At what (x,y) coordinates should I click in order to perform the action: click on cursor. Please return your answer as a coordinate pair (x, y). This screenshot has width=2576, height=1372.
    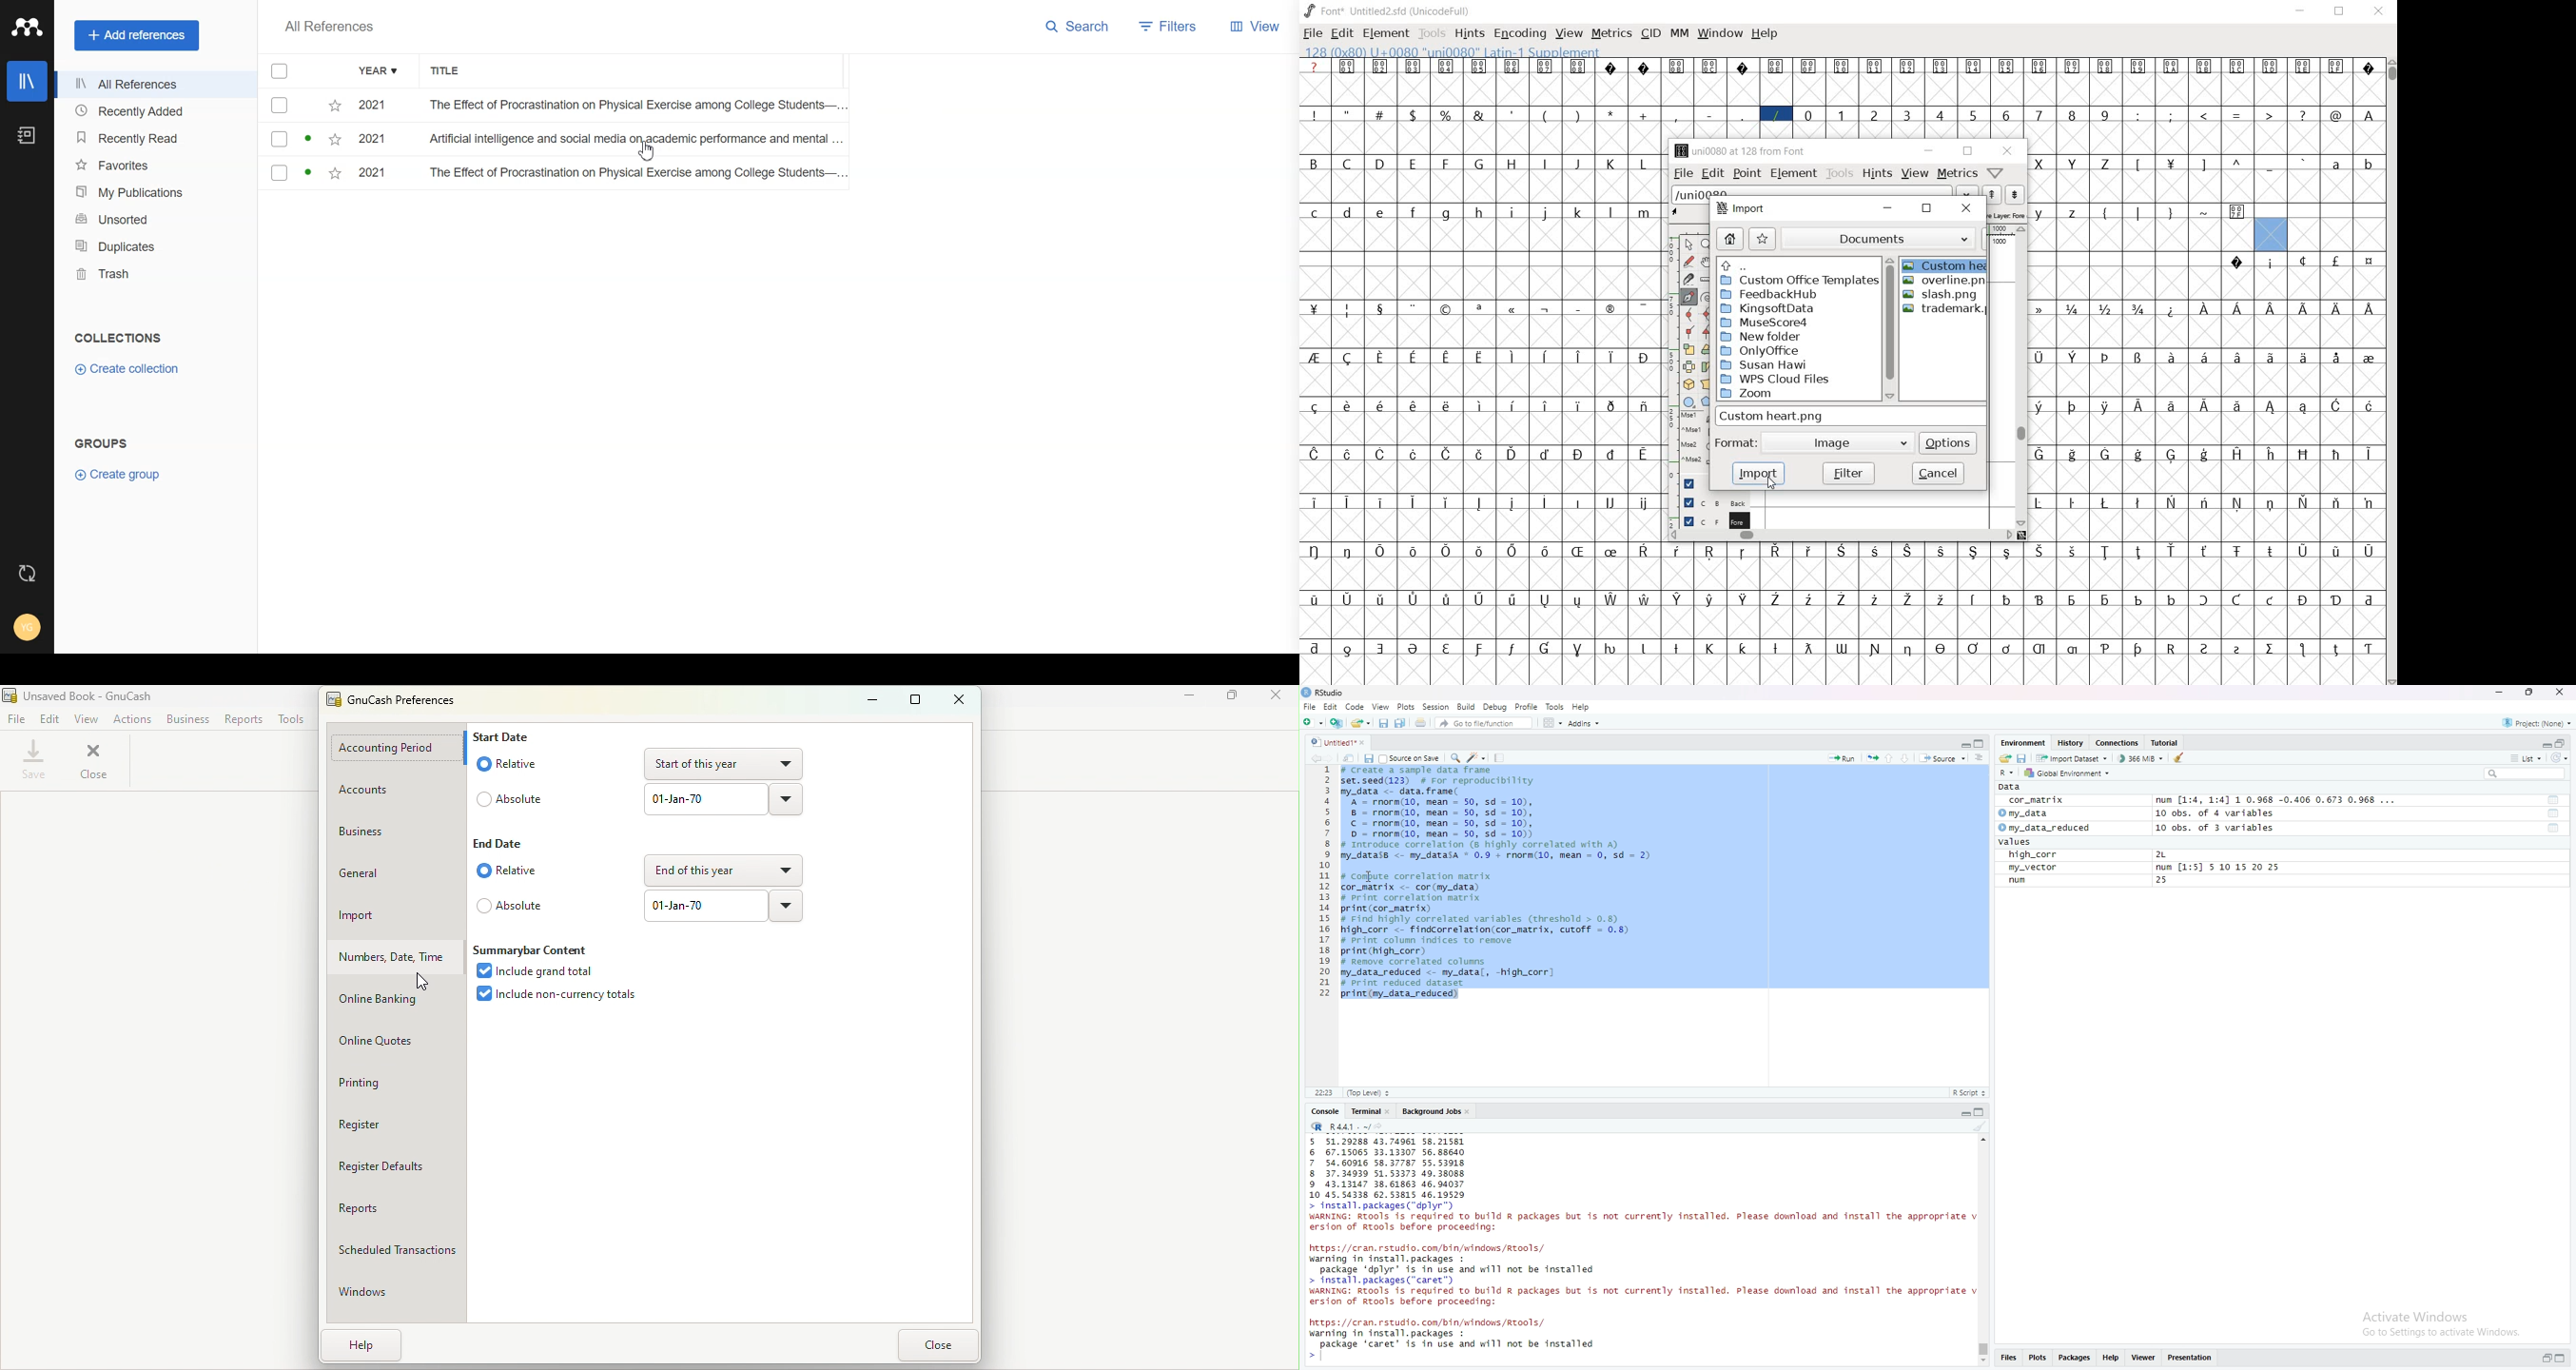
    Looking at the image, I should click on (1369, 877).